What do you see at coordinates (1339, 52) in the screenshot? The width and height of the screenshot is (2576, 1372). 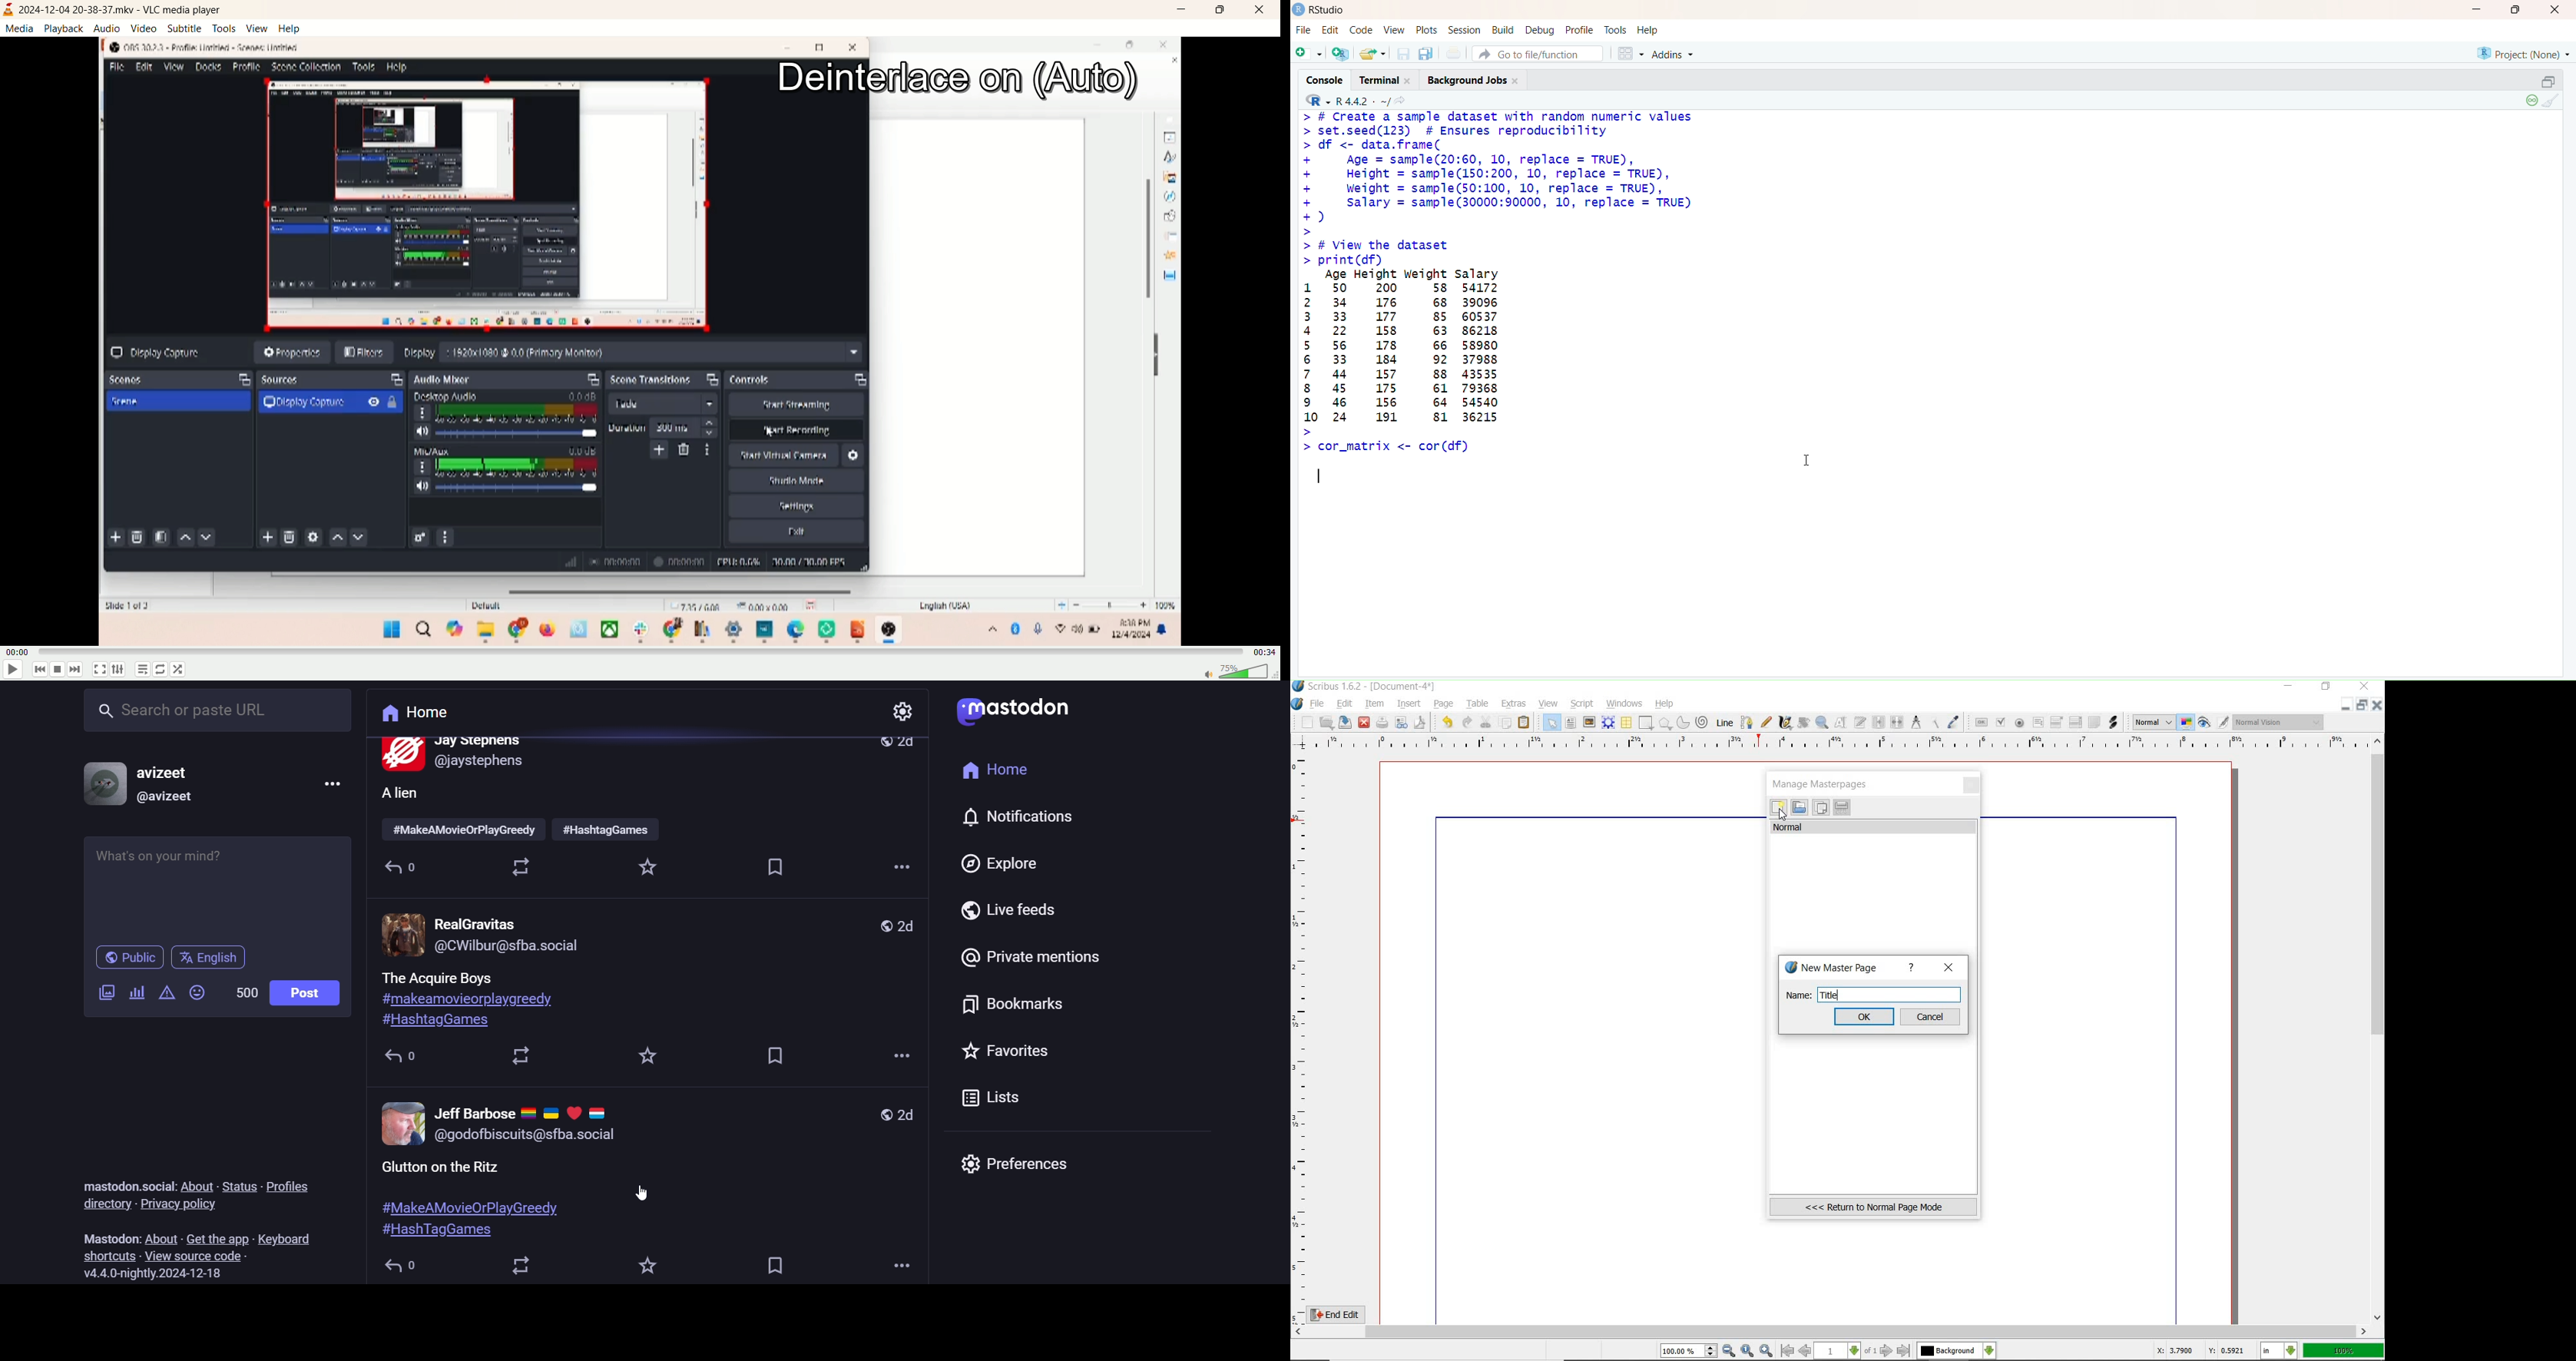 I see `Create a project` at bounding box center [1339, 52].